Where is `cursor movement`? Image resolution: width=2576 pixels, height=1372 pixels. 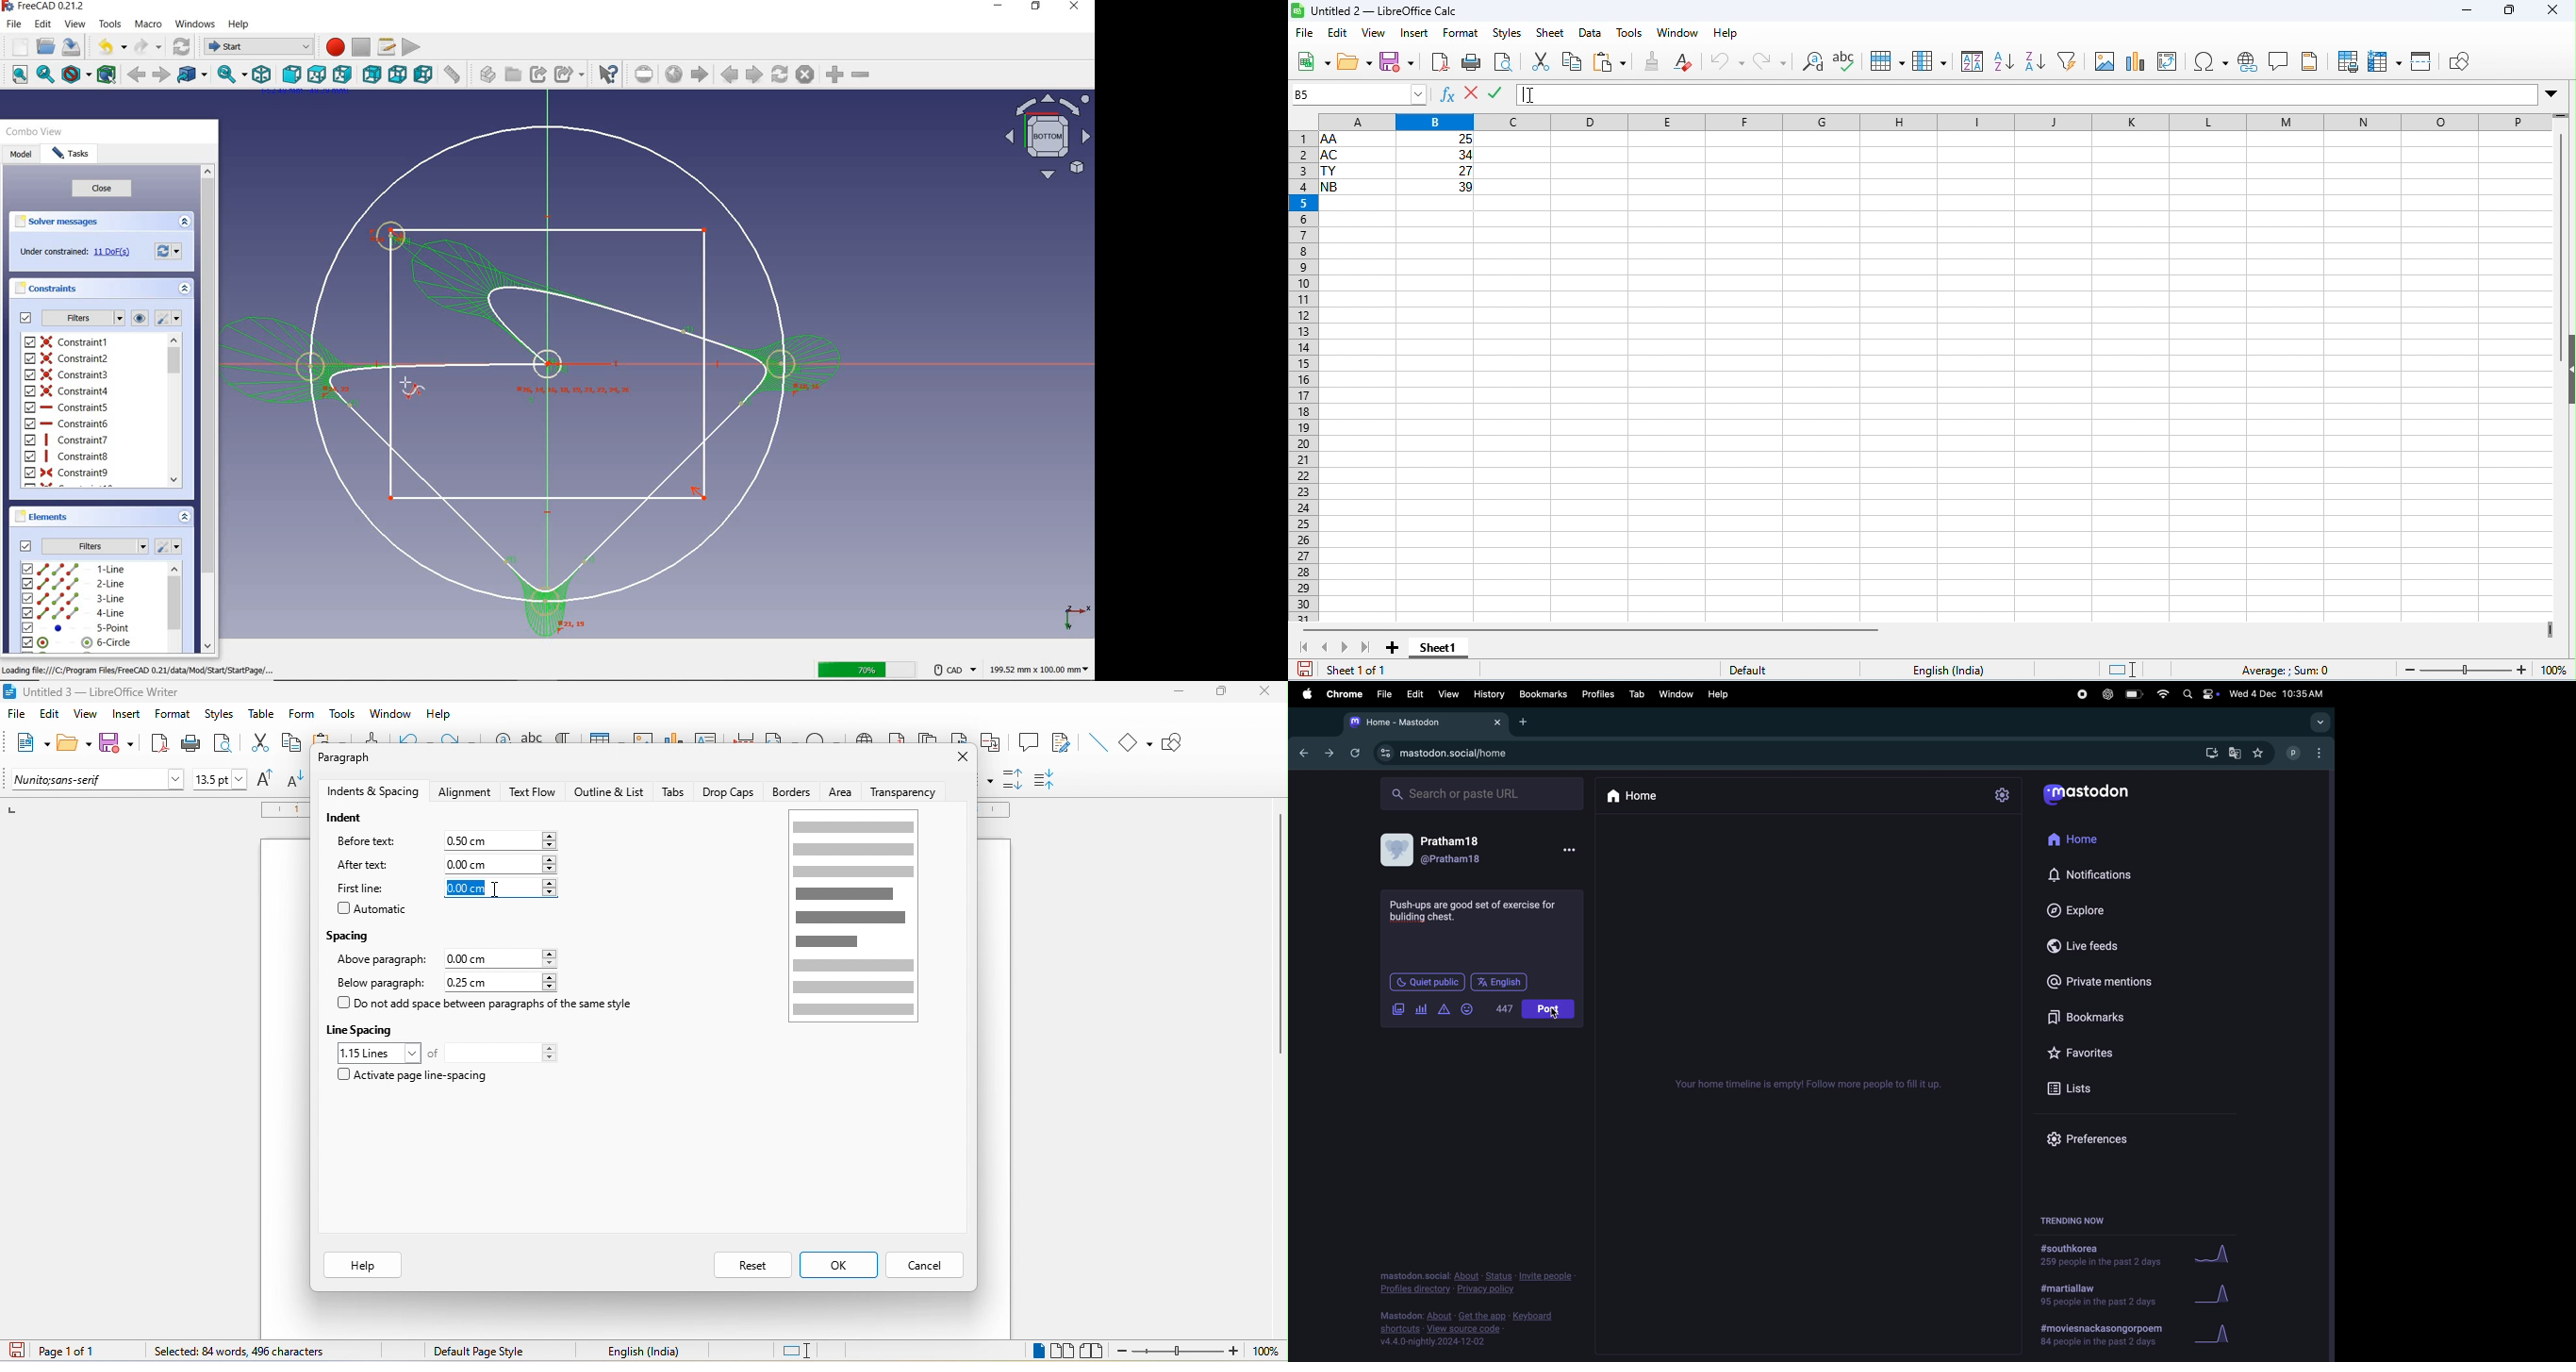
cursor movement is located at coordinates (496, 891).